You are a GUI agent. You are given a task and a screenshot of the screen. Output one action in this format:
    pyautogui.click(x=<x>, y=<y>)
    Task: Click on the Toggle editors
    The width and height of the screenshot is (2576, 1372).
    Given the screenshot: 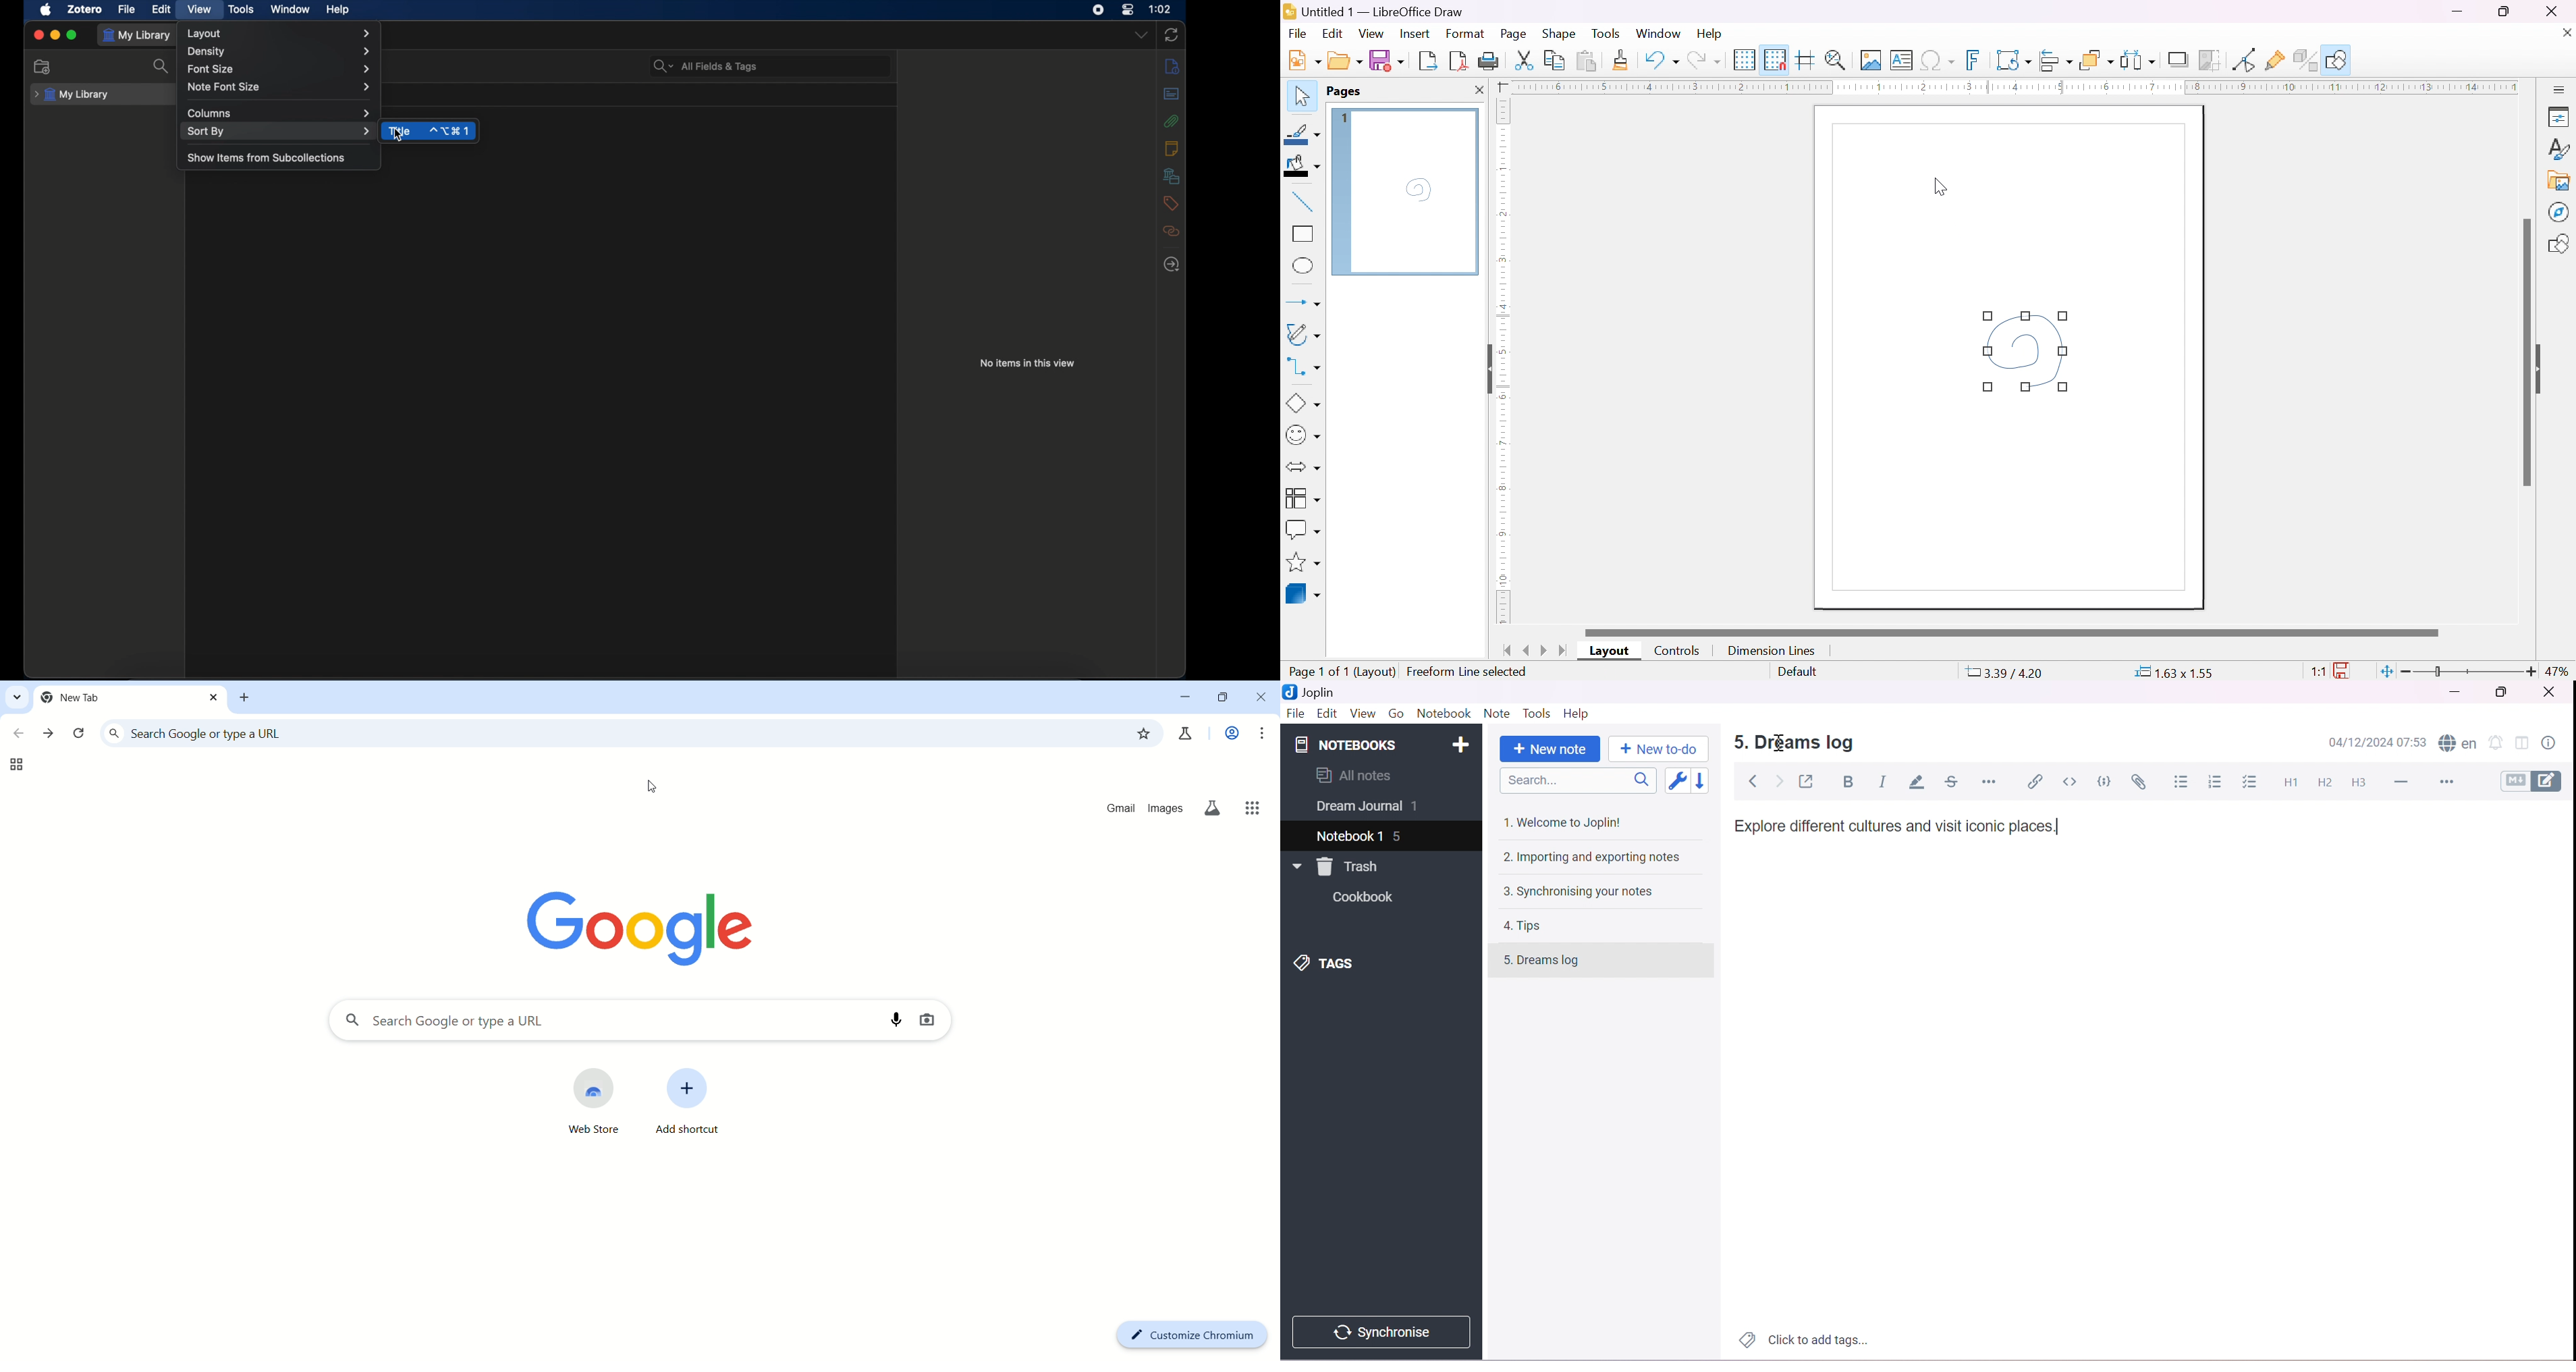 What is the action you would take?
    pyautogui.click(x=2535, y=781)
    